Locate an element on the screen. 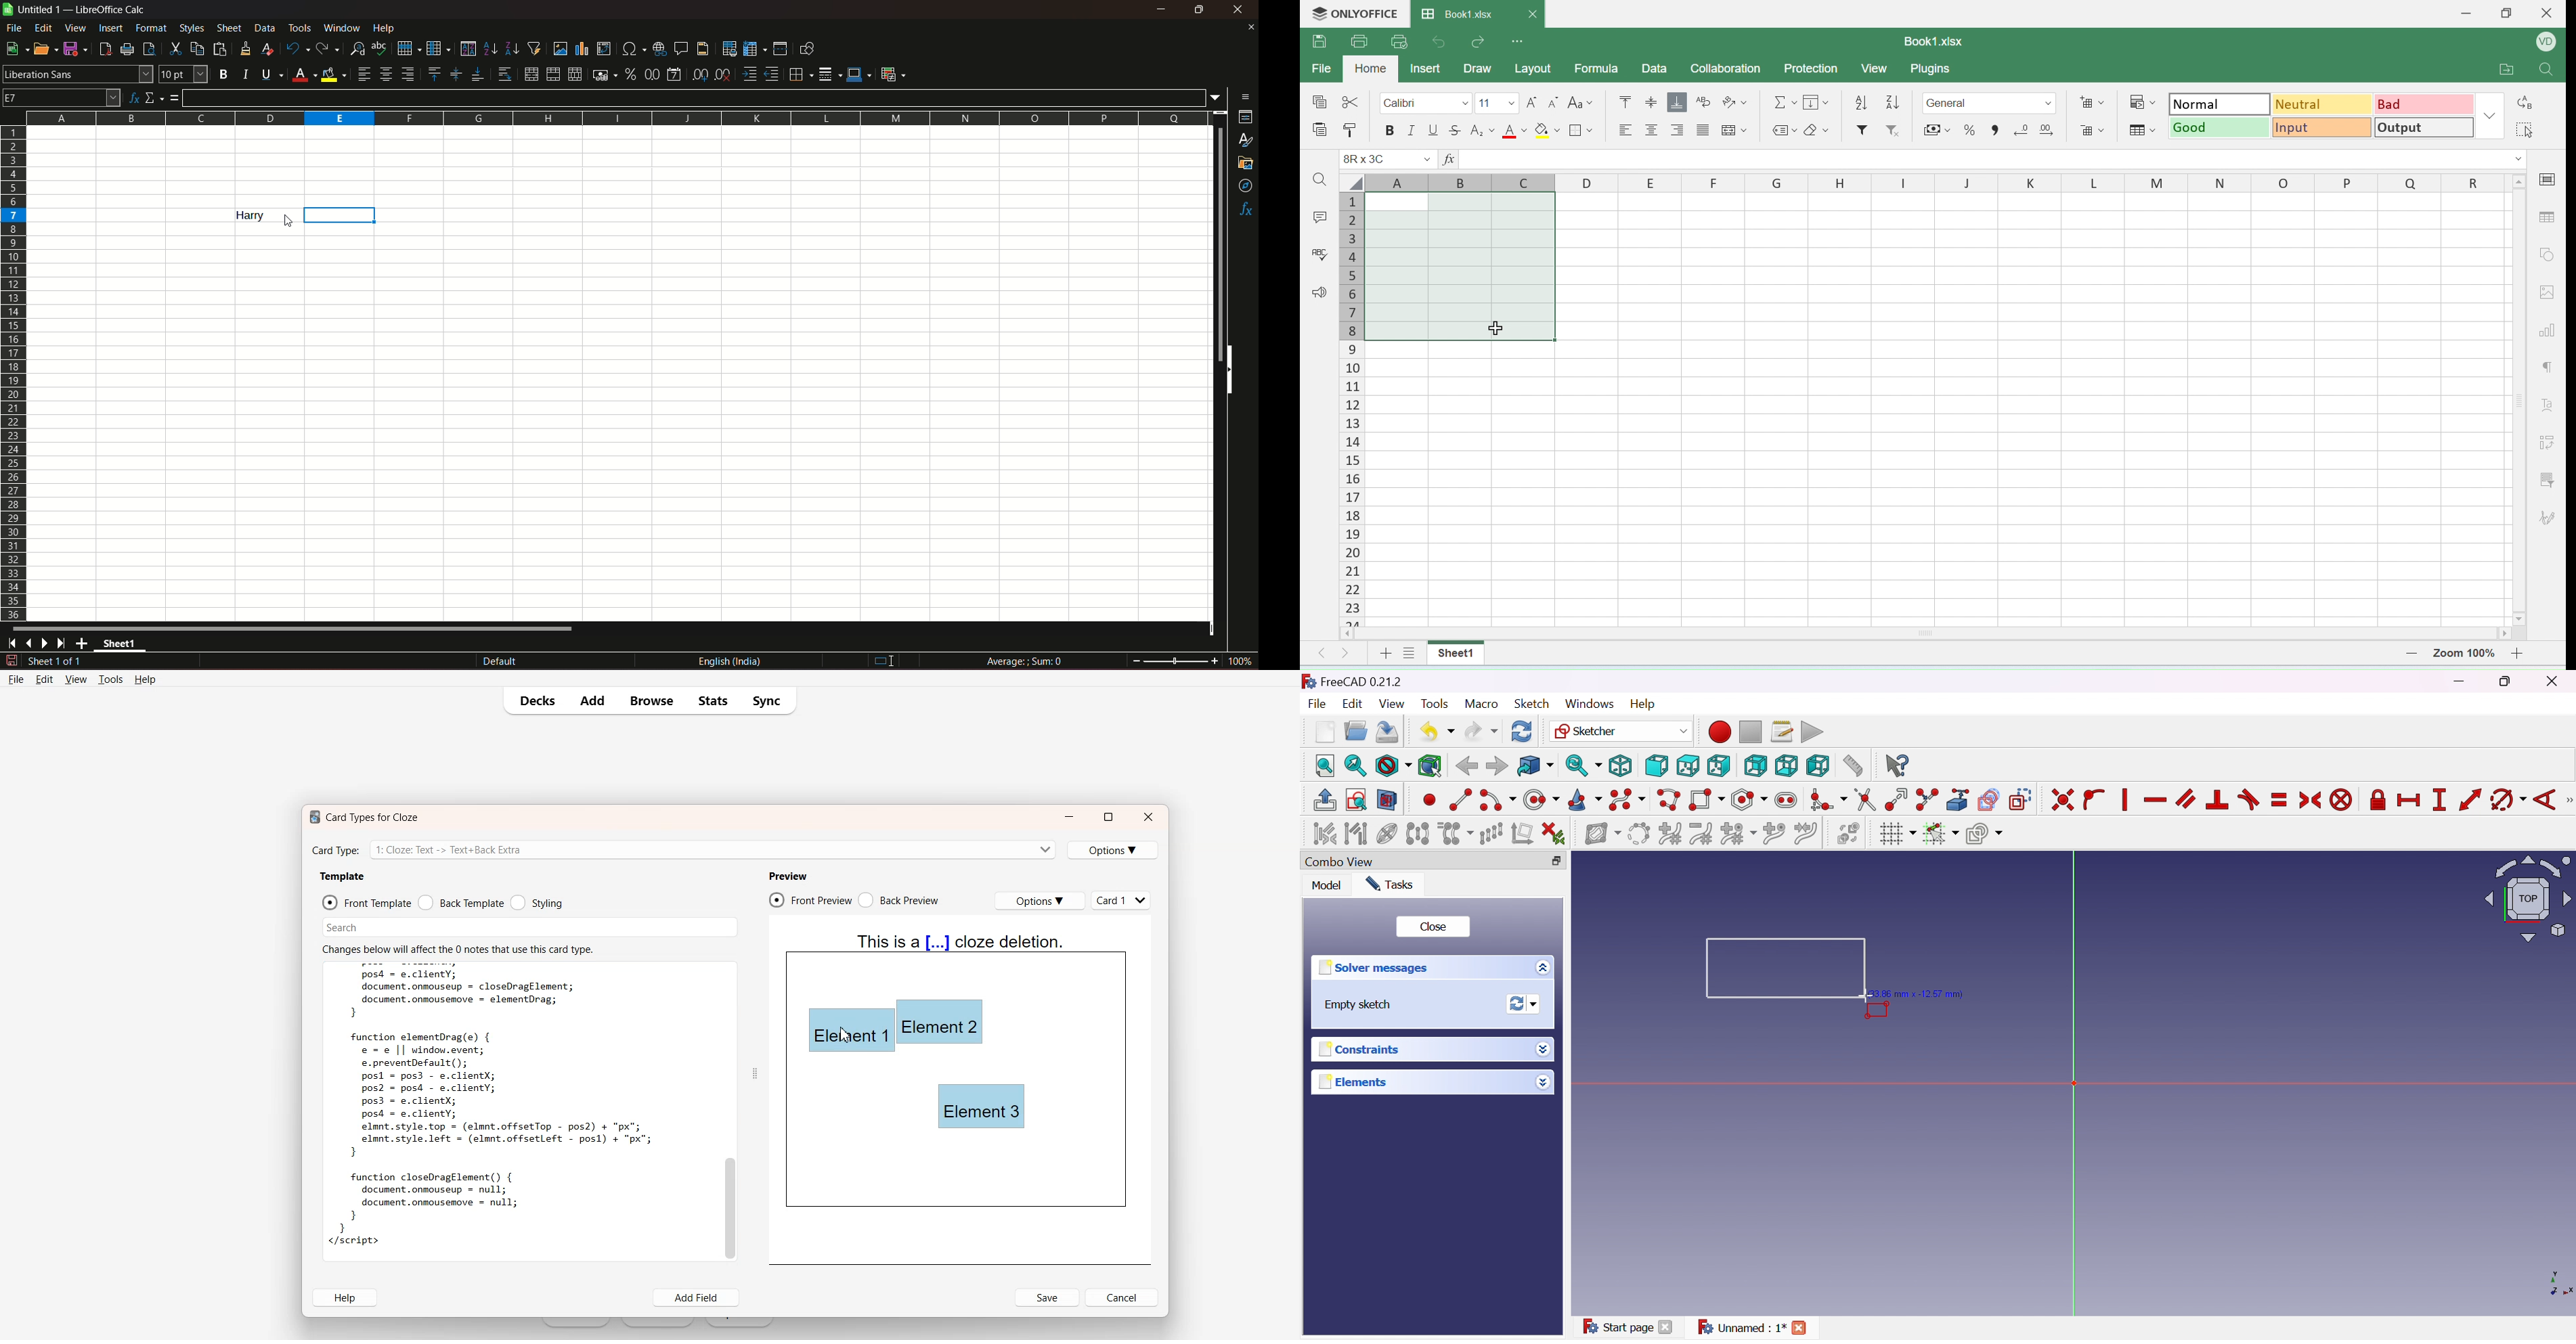 This screenshot has height=1344, width=2576. italics is located at coordinates (1412, 131).